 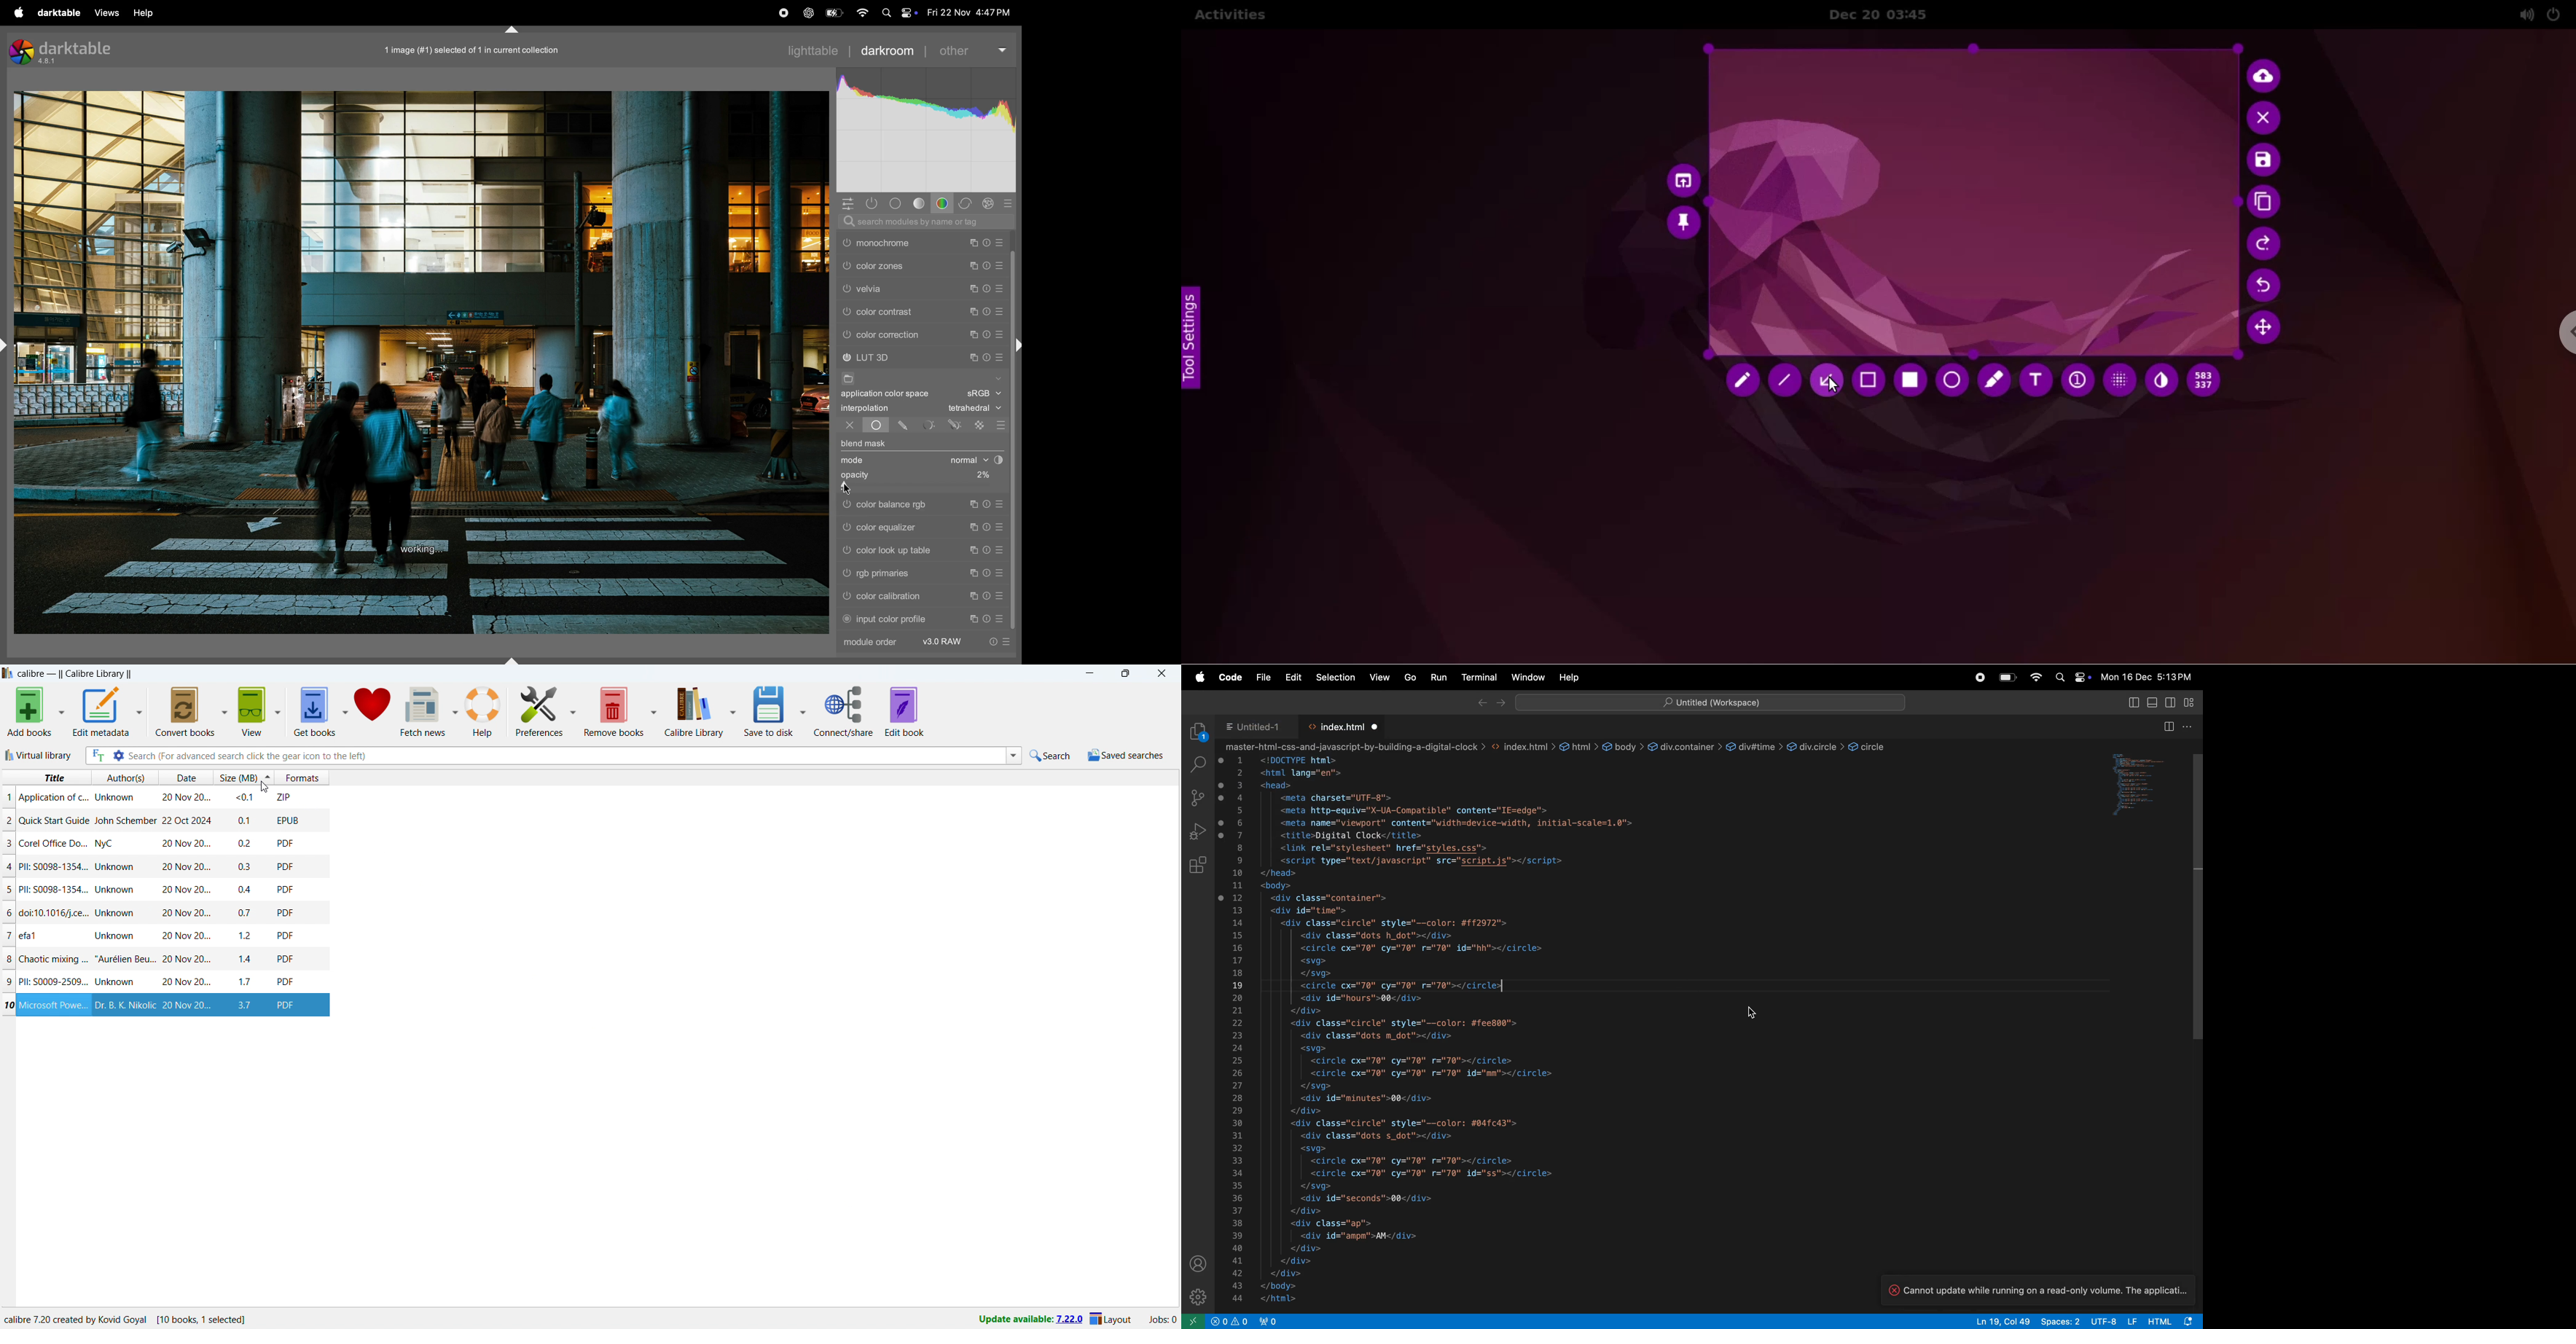 I want to click on saved searches, so click(x=1125, y=755).